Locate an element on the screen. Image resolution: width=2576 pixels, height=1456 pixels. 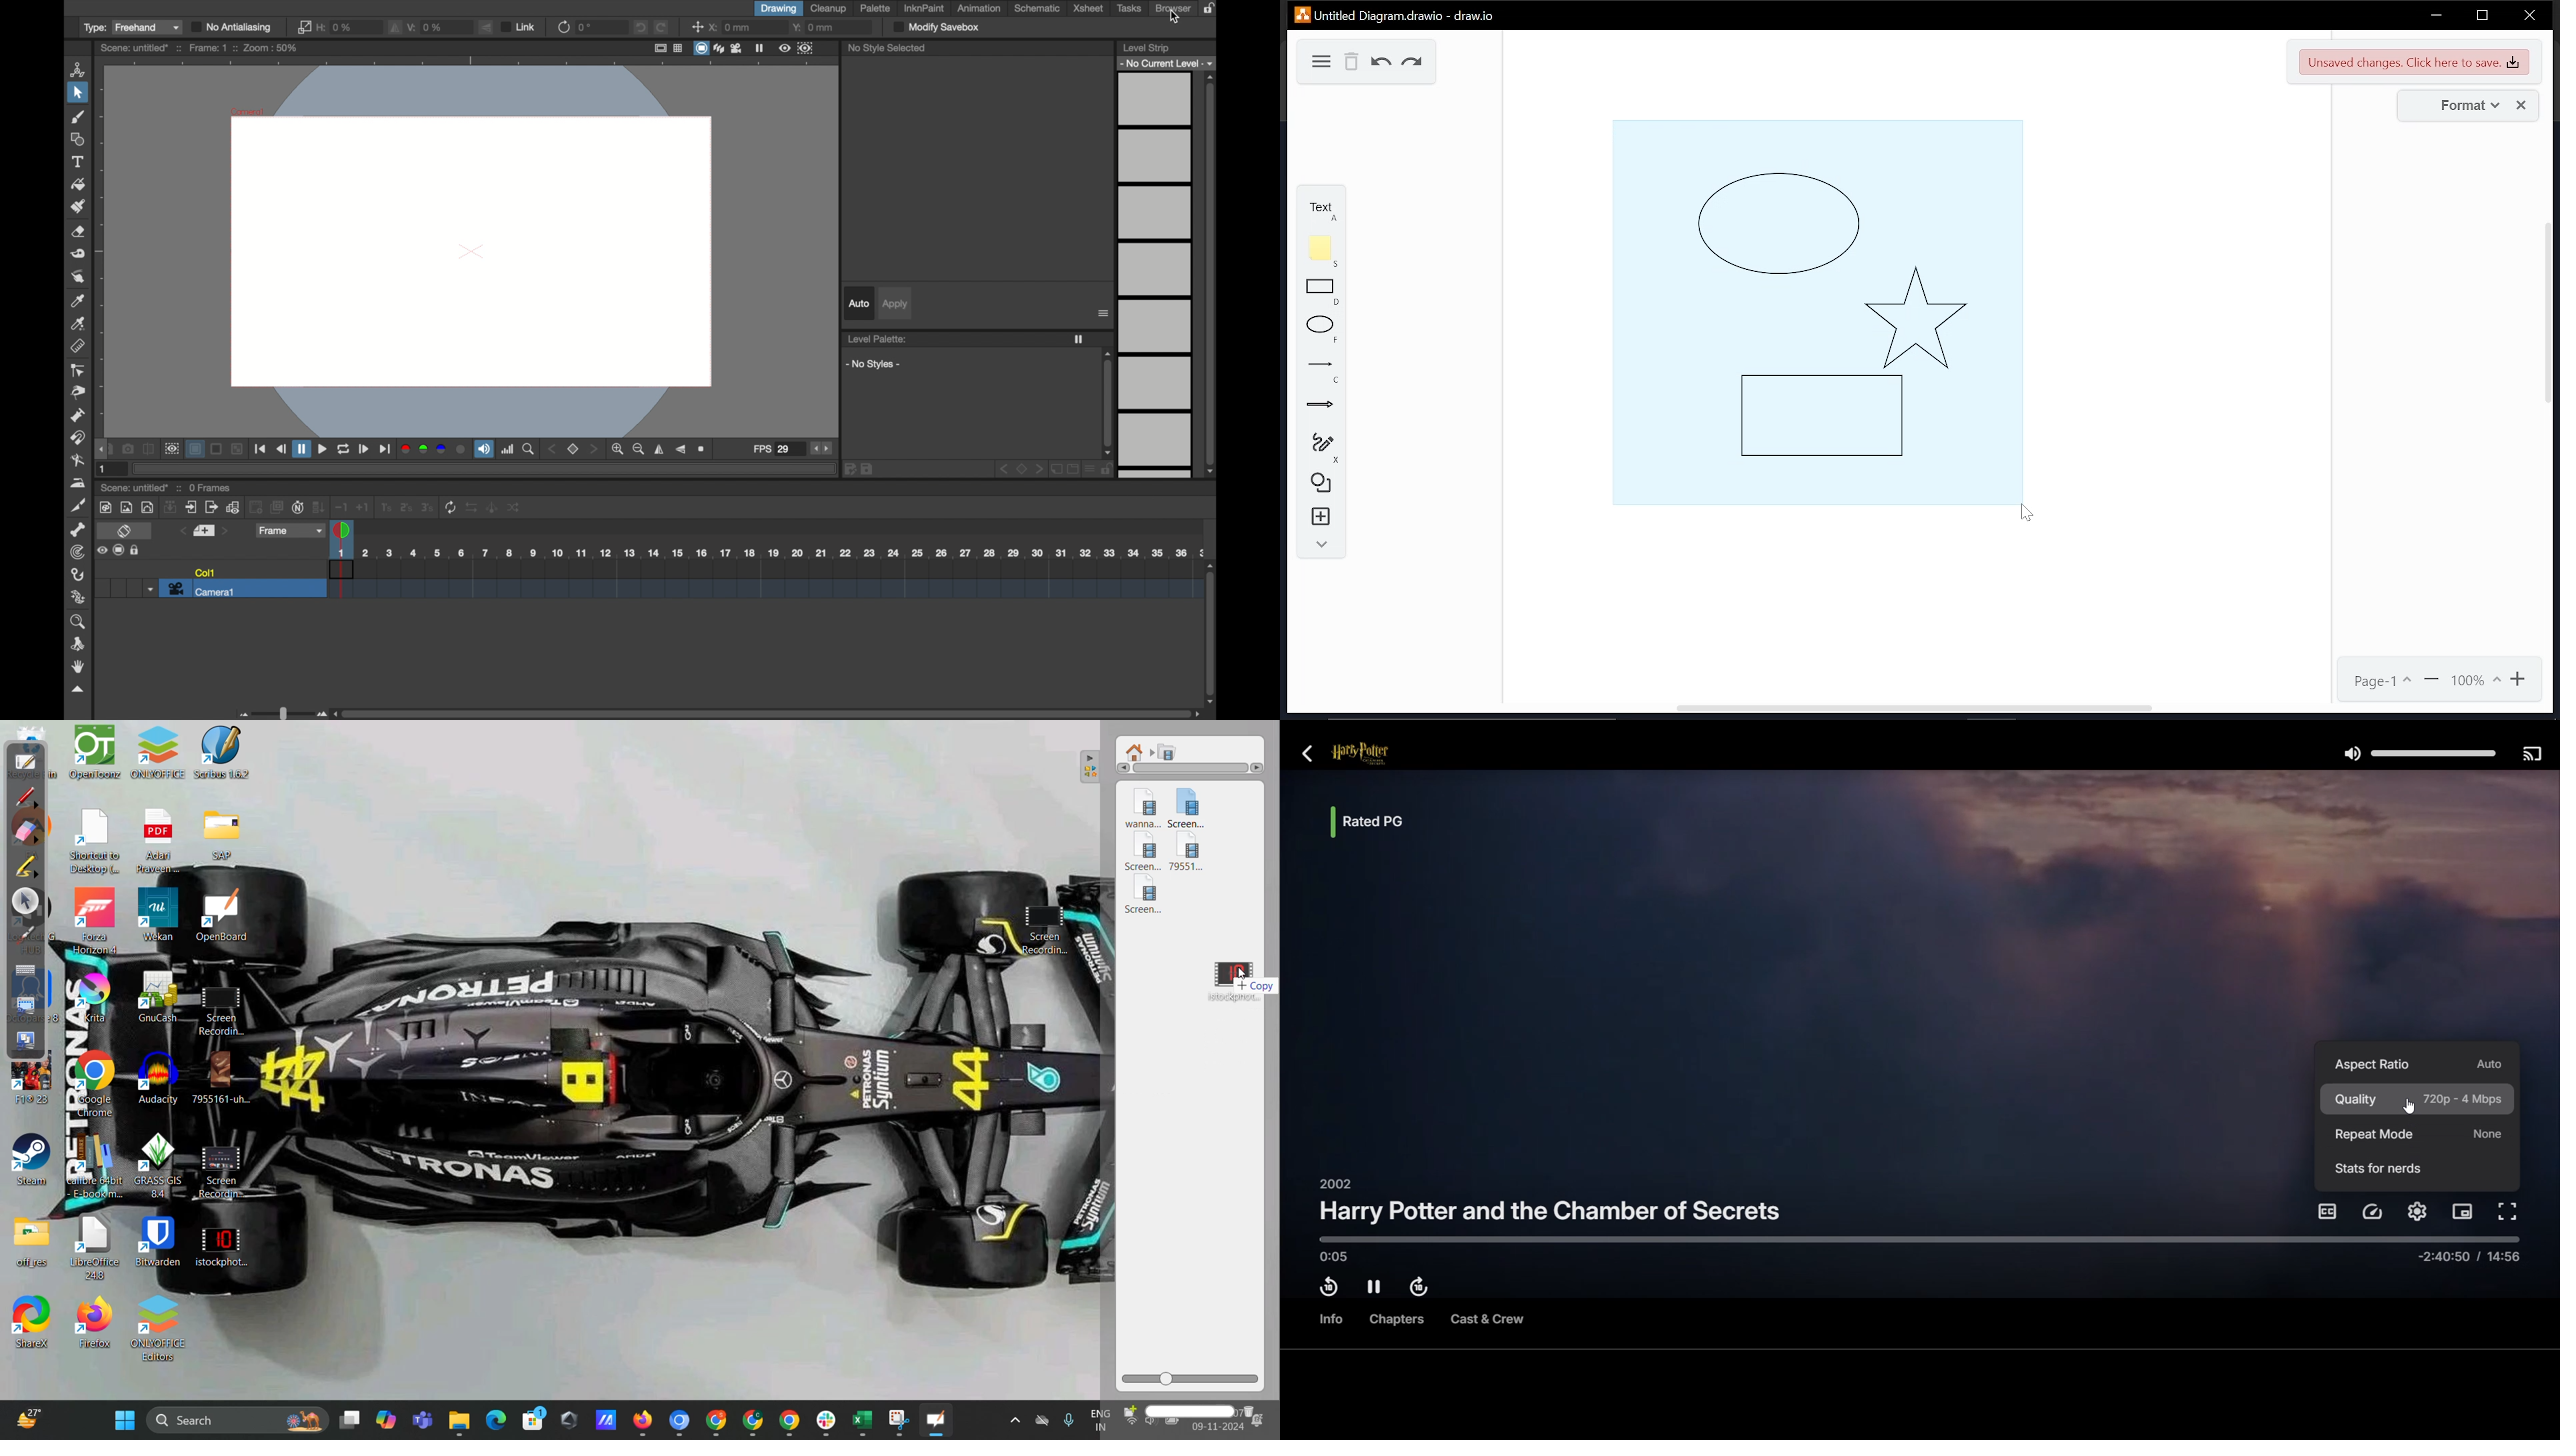
set is located at coordinates (204, 531).